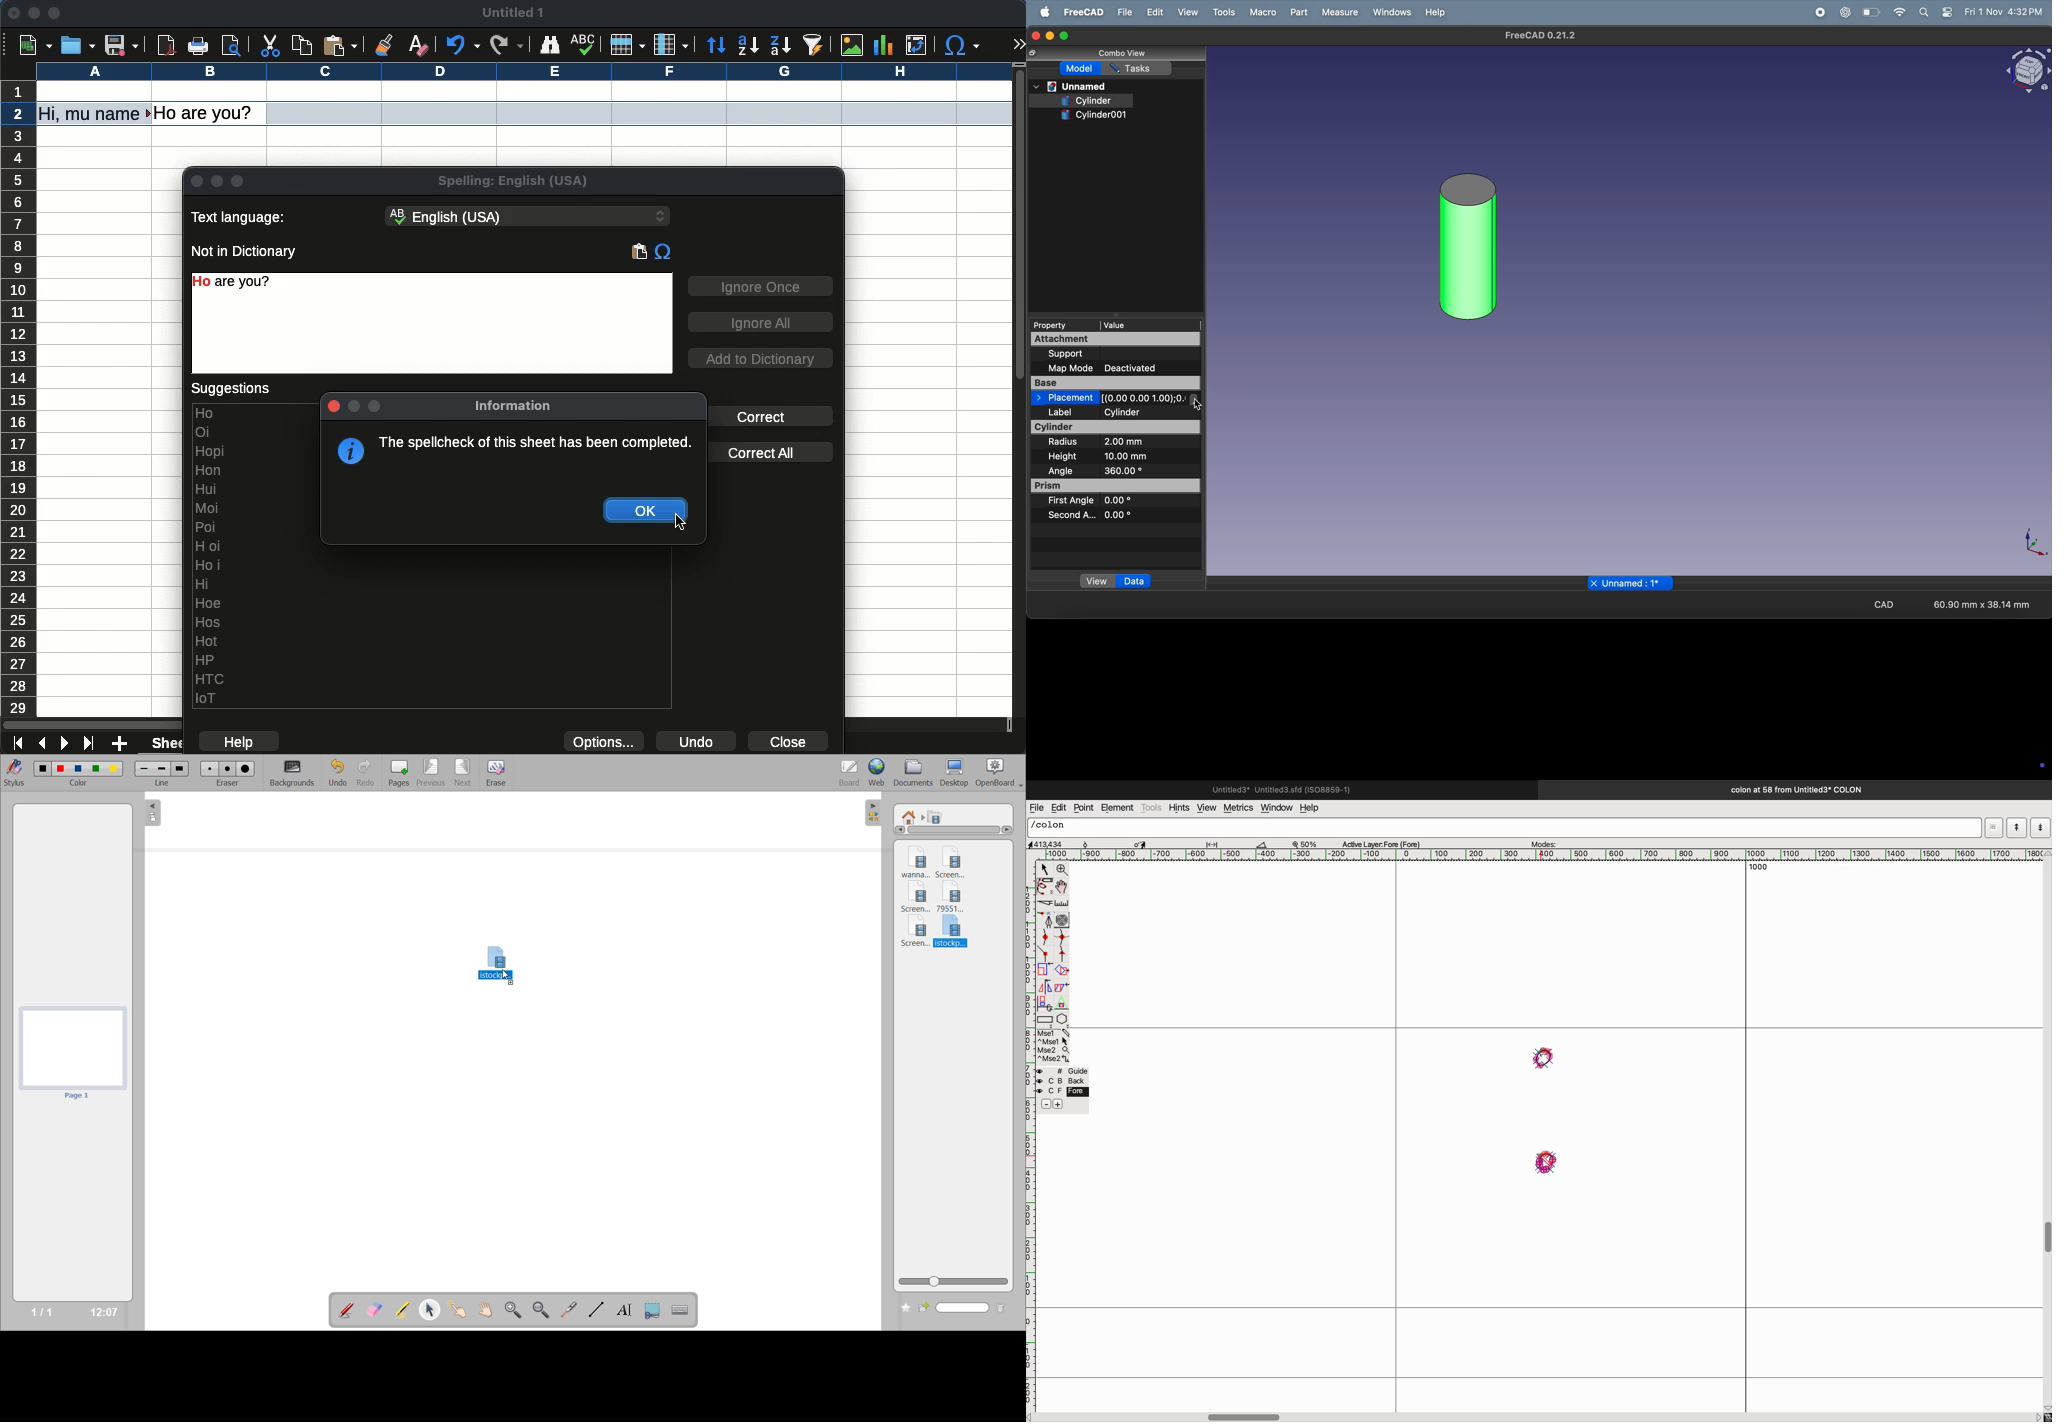  What do you see at coordinates (1879, 604) in the screenshot?
I see `CAD` at bounding box center [1879, 604].